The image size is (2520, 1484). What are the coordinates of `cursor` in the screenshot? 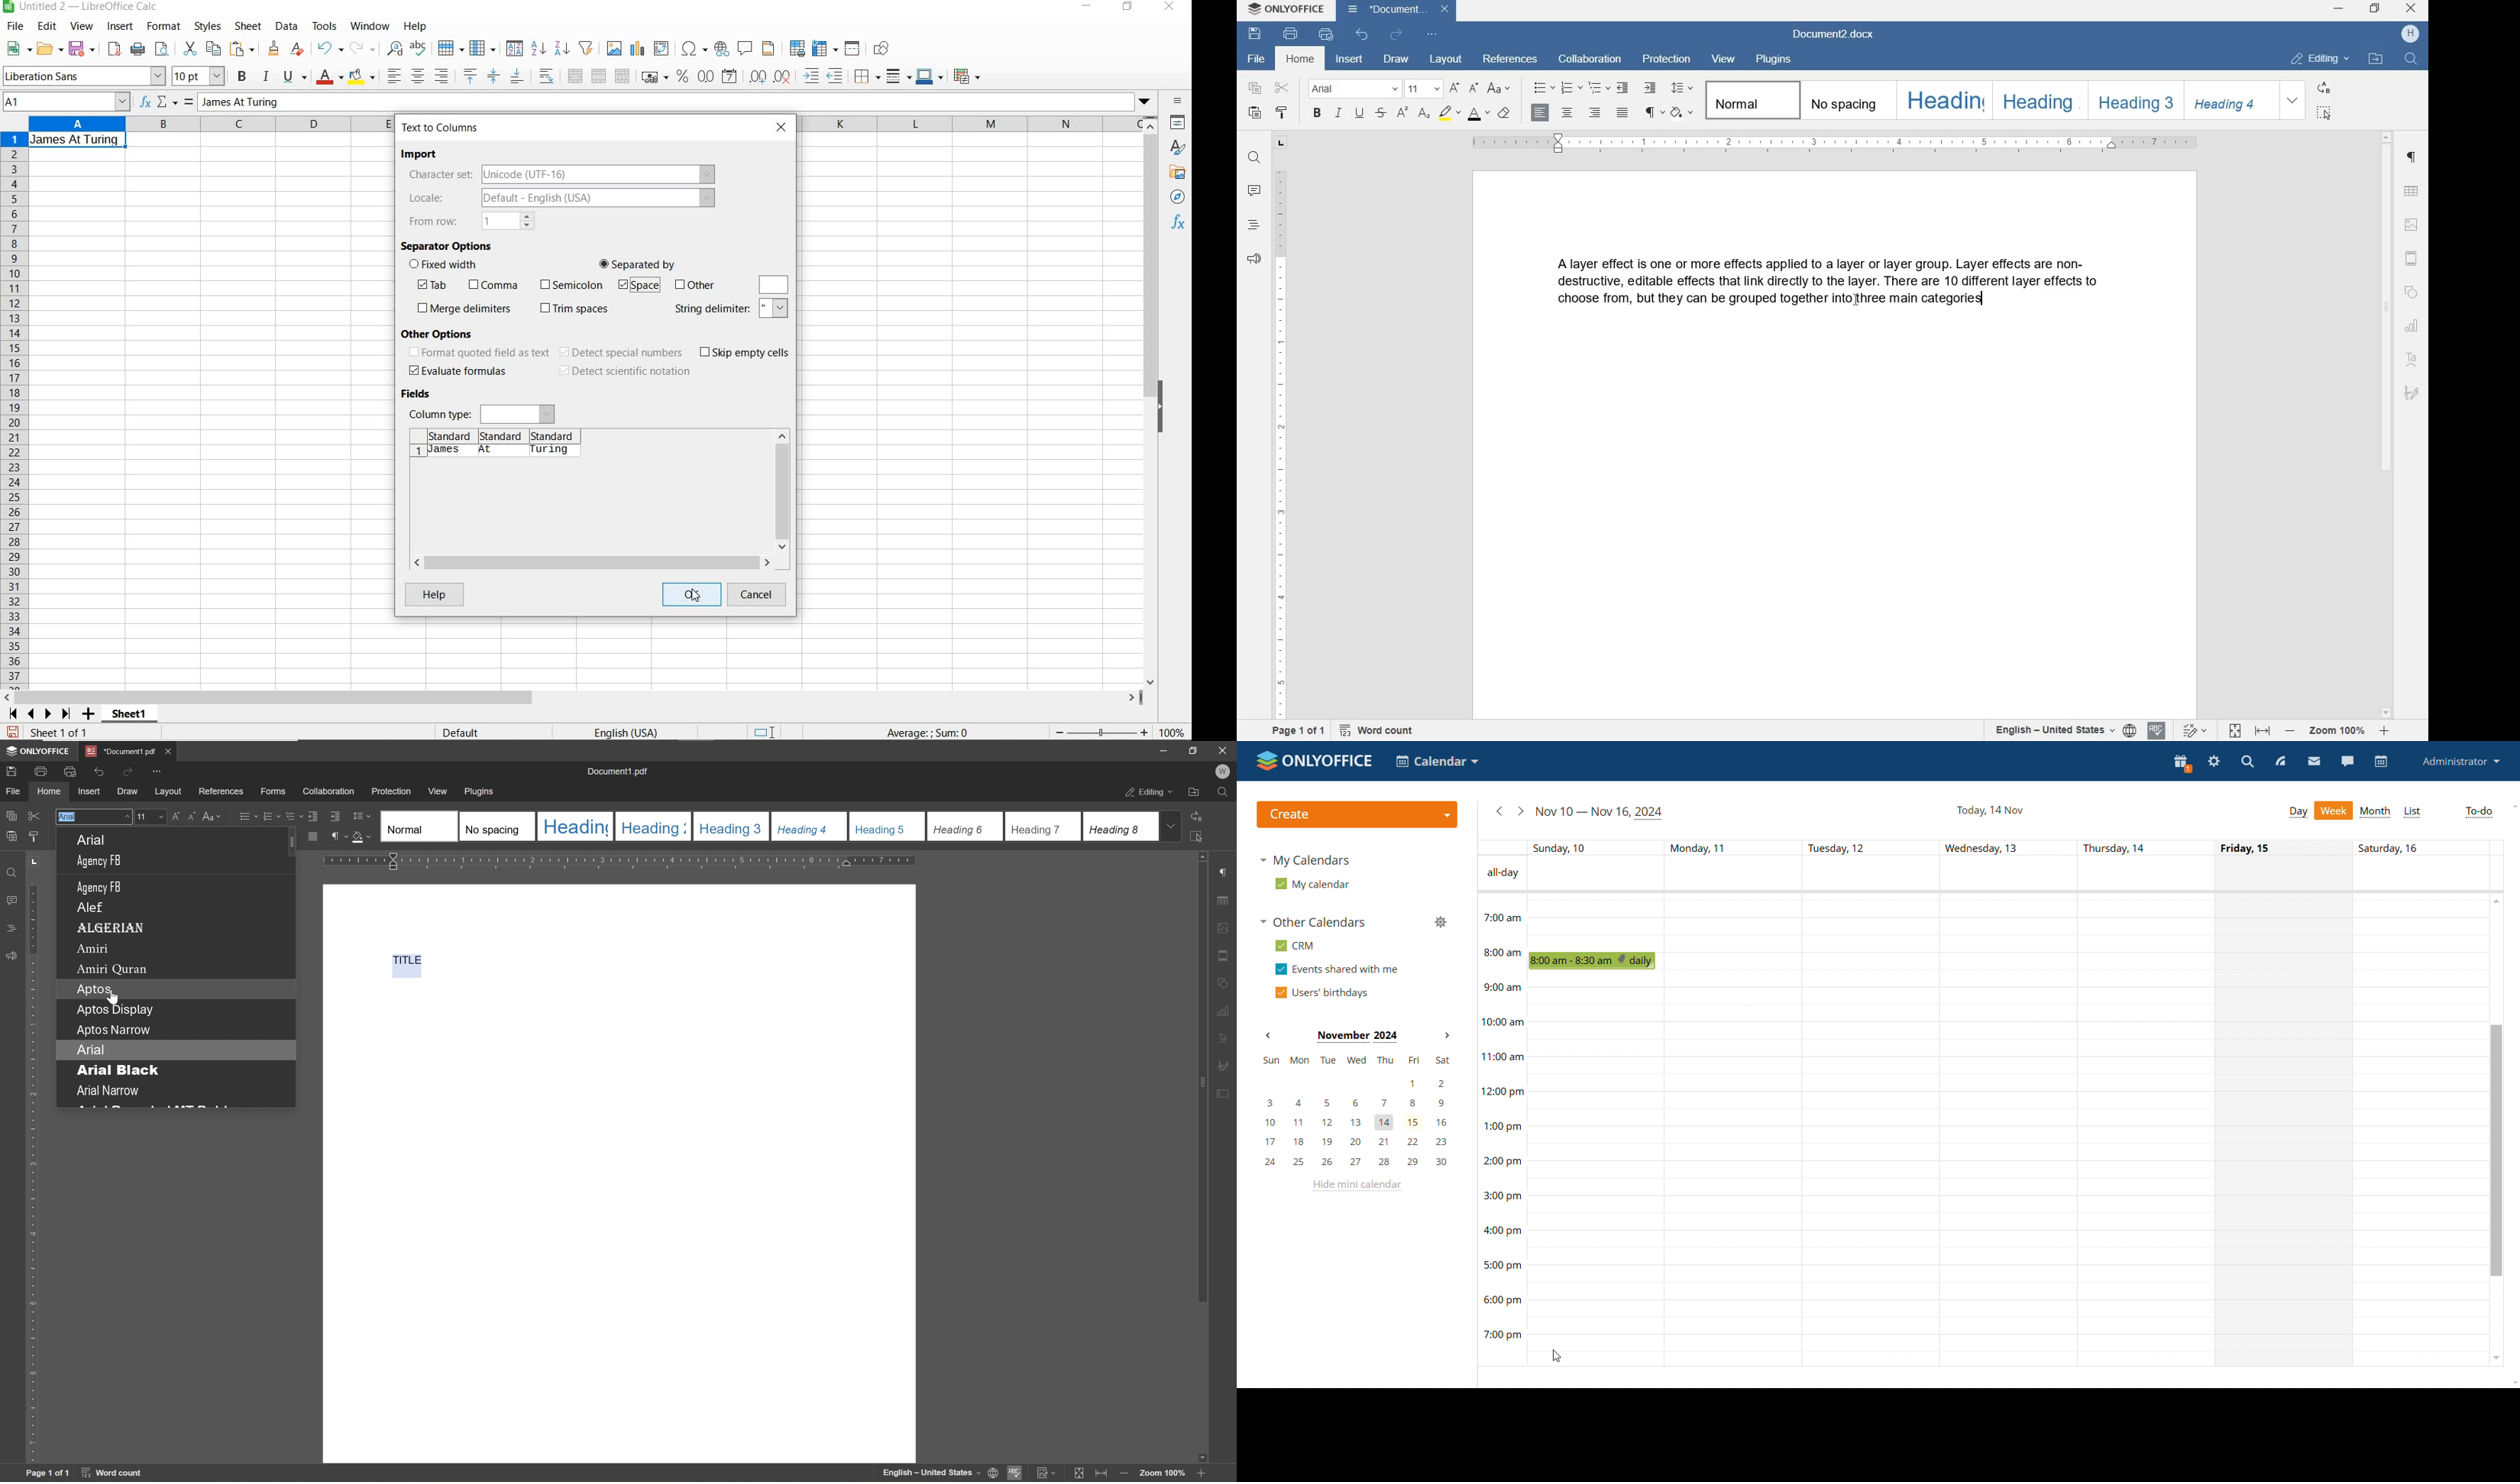 It's located at (115, 999).